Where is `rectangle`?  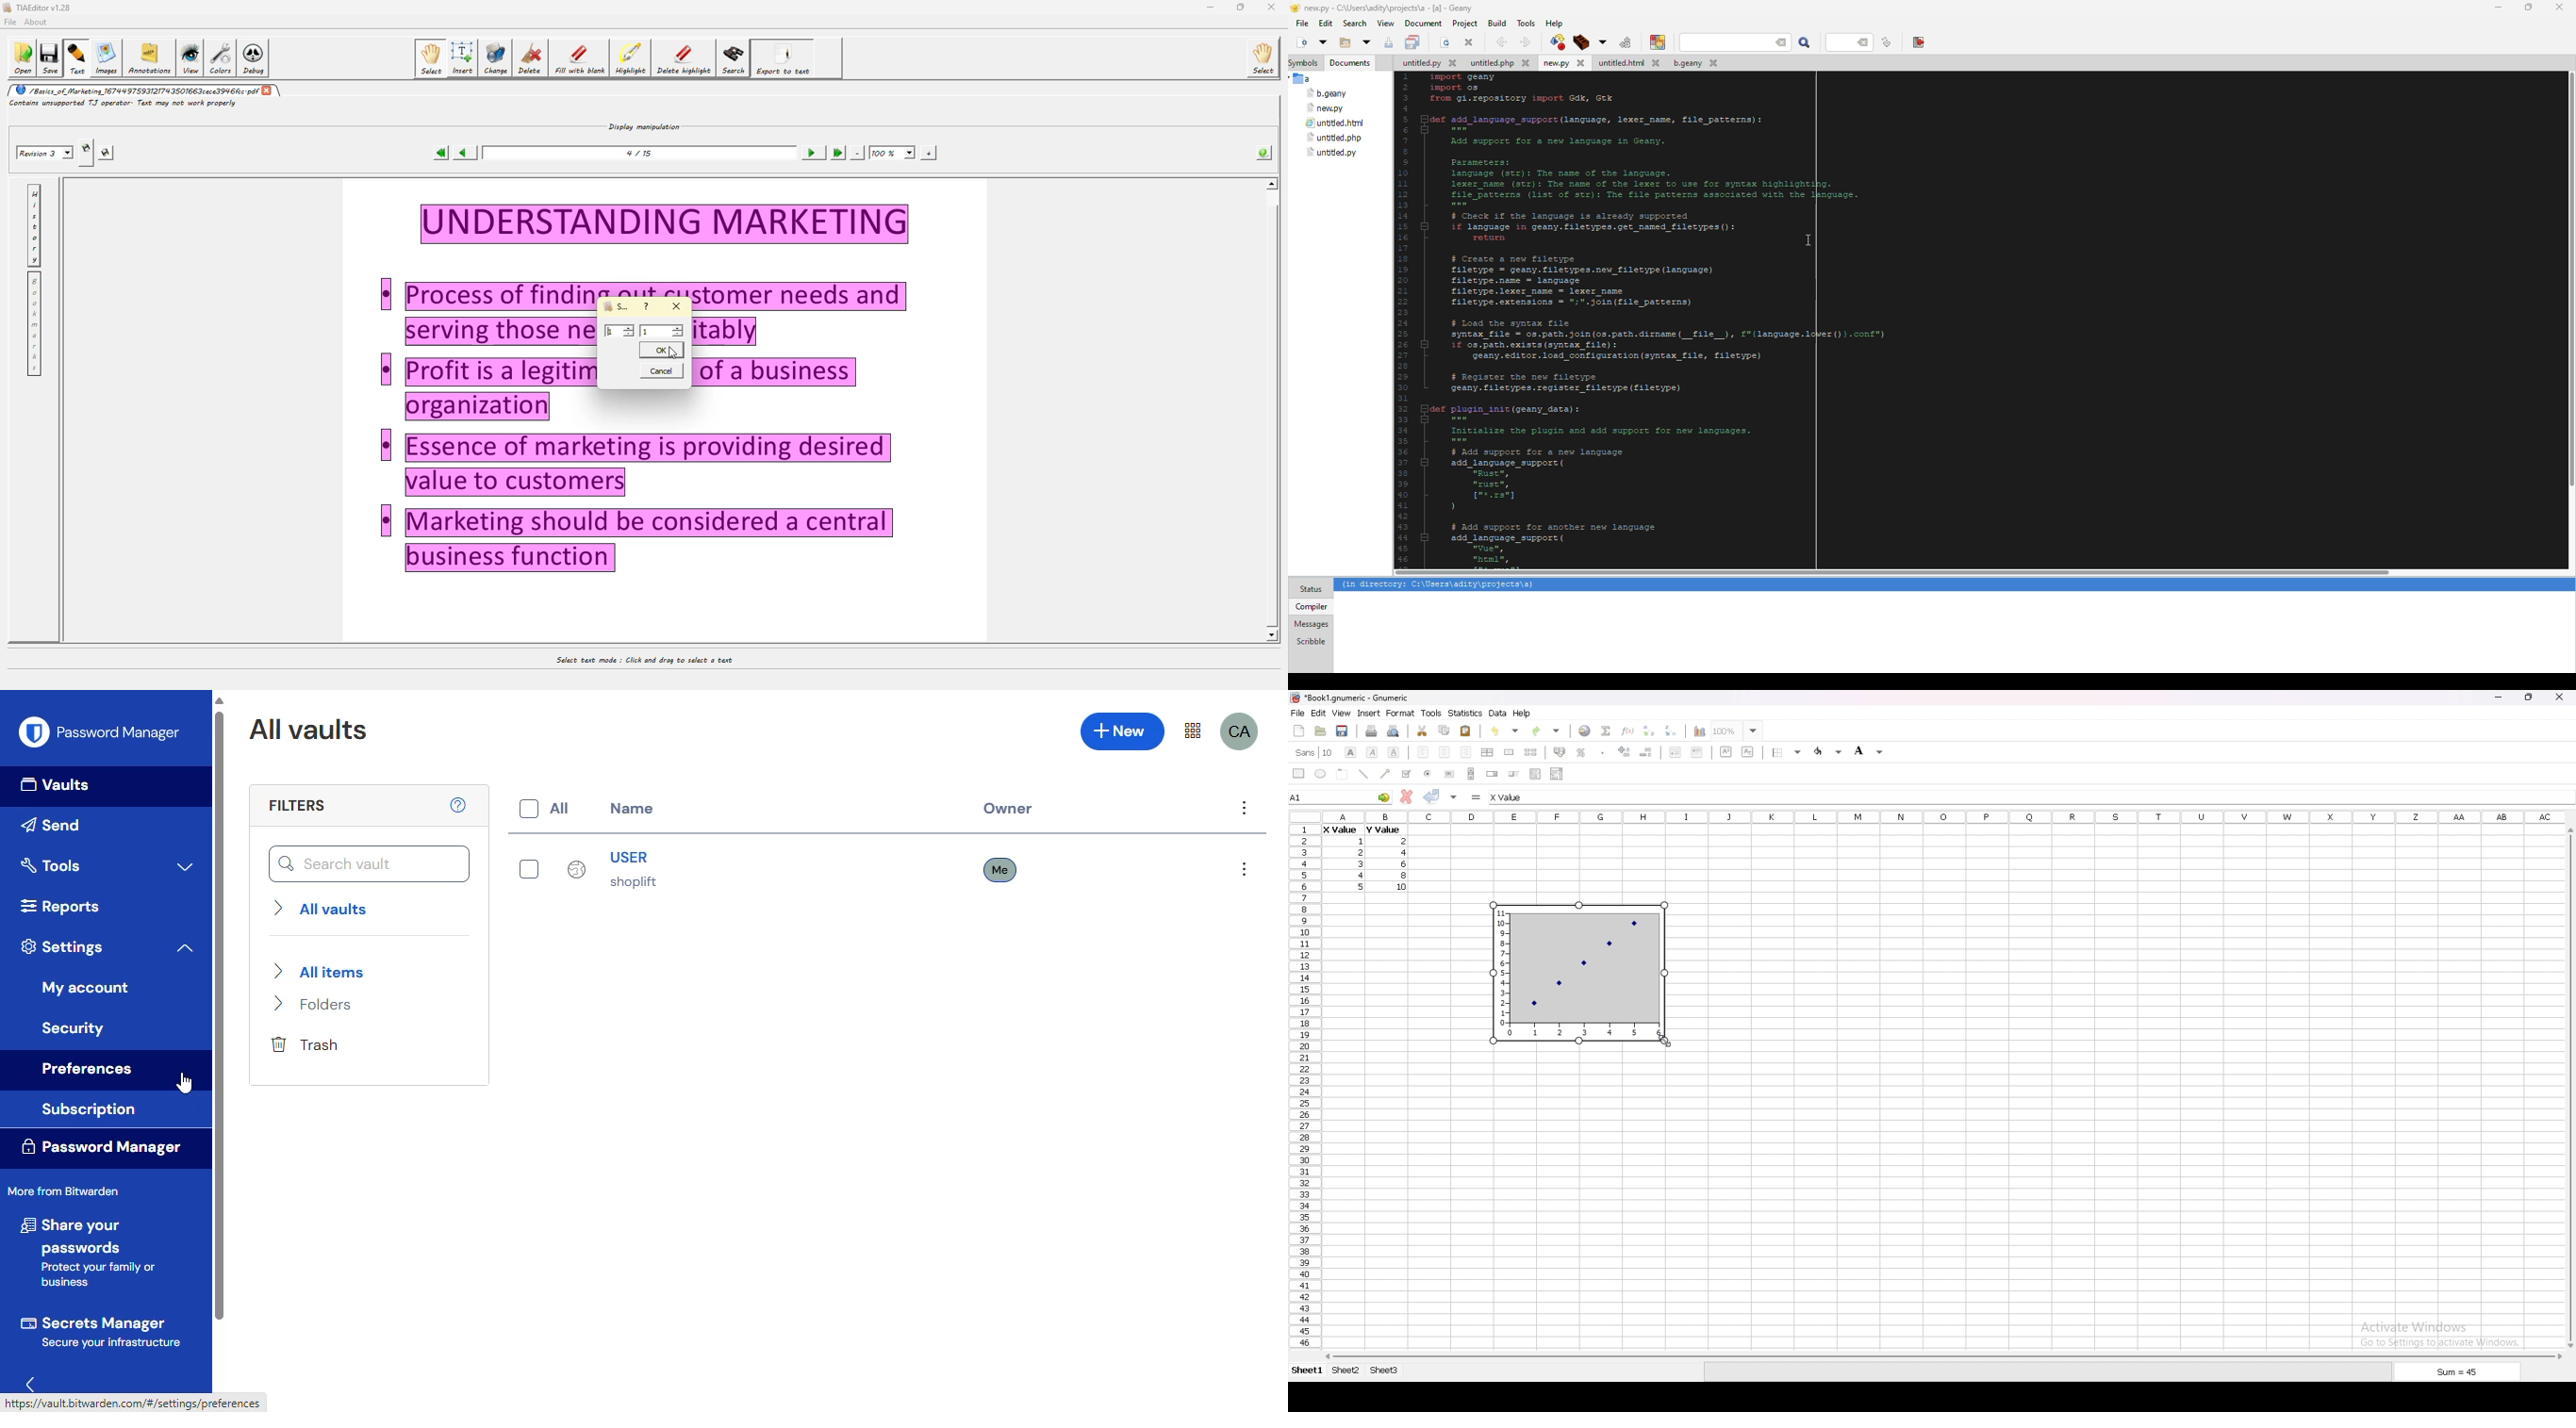 rectangle is located at coordinates (1299, 772).